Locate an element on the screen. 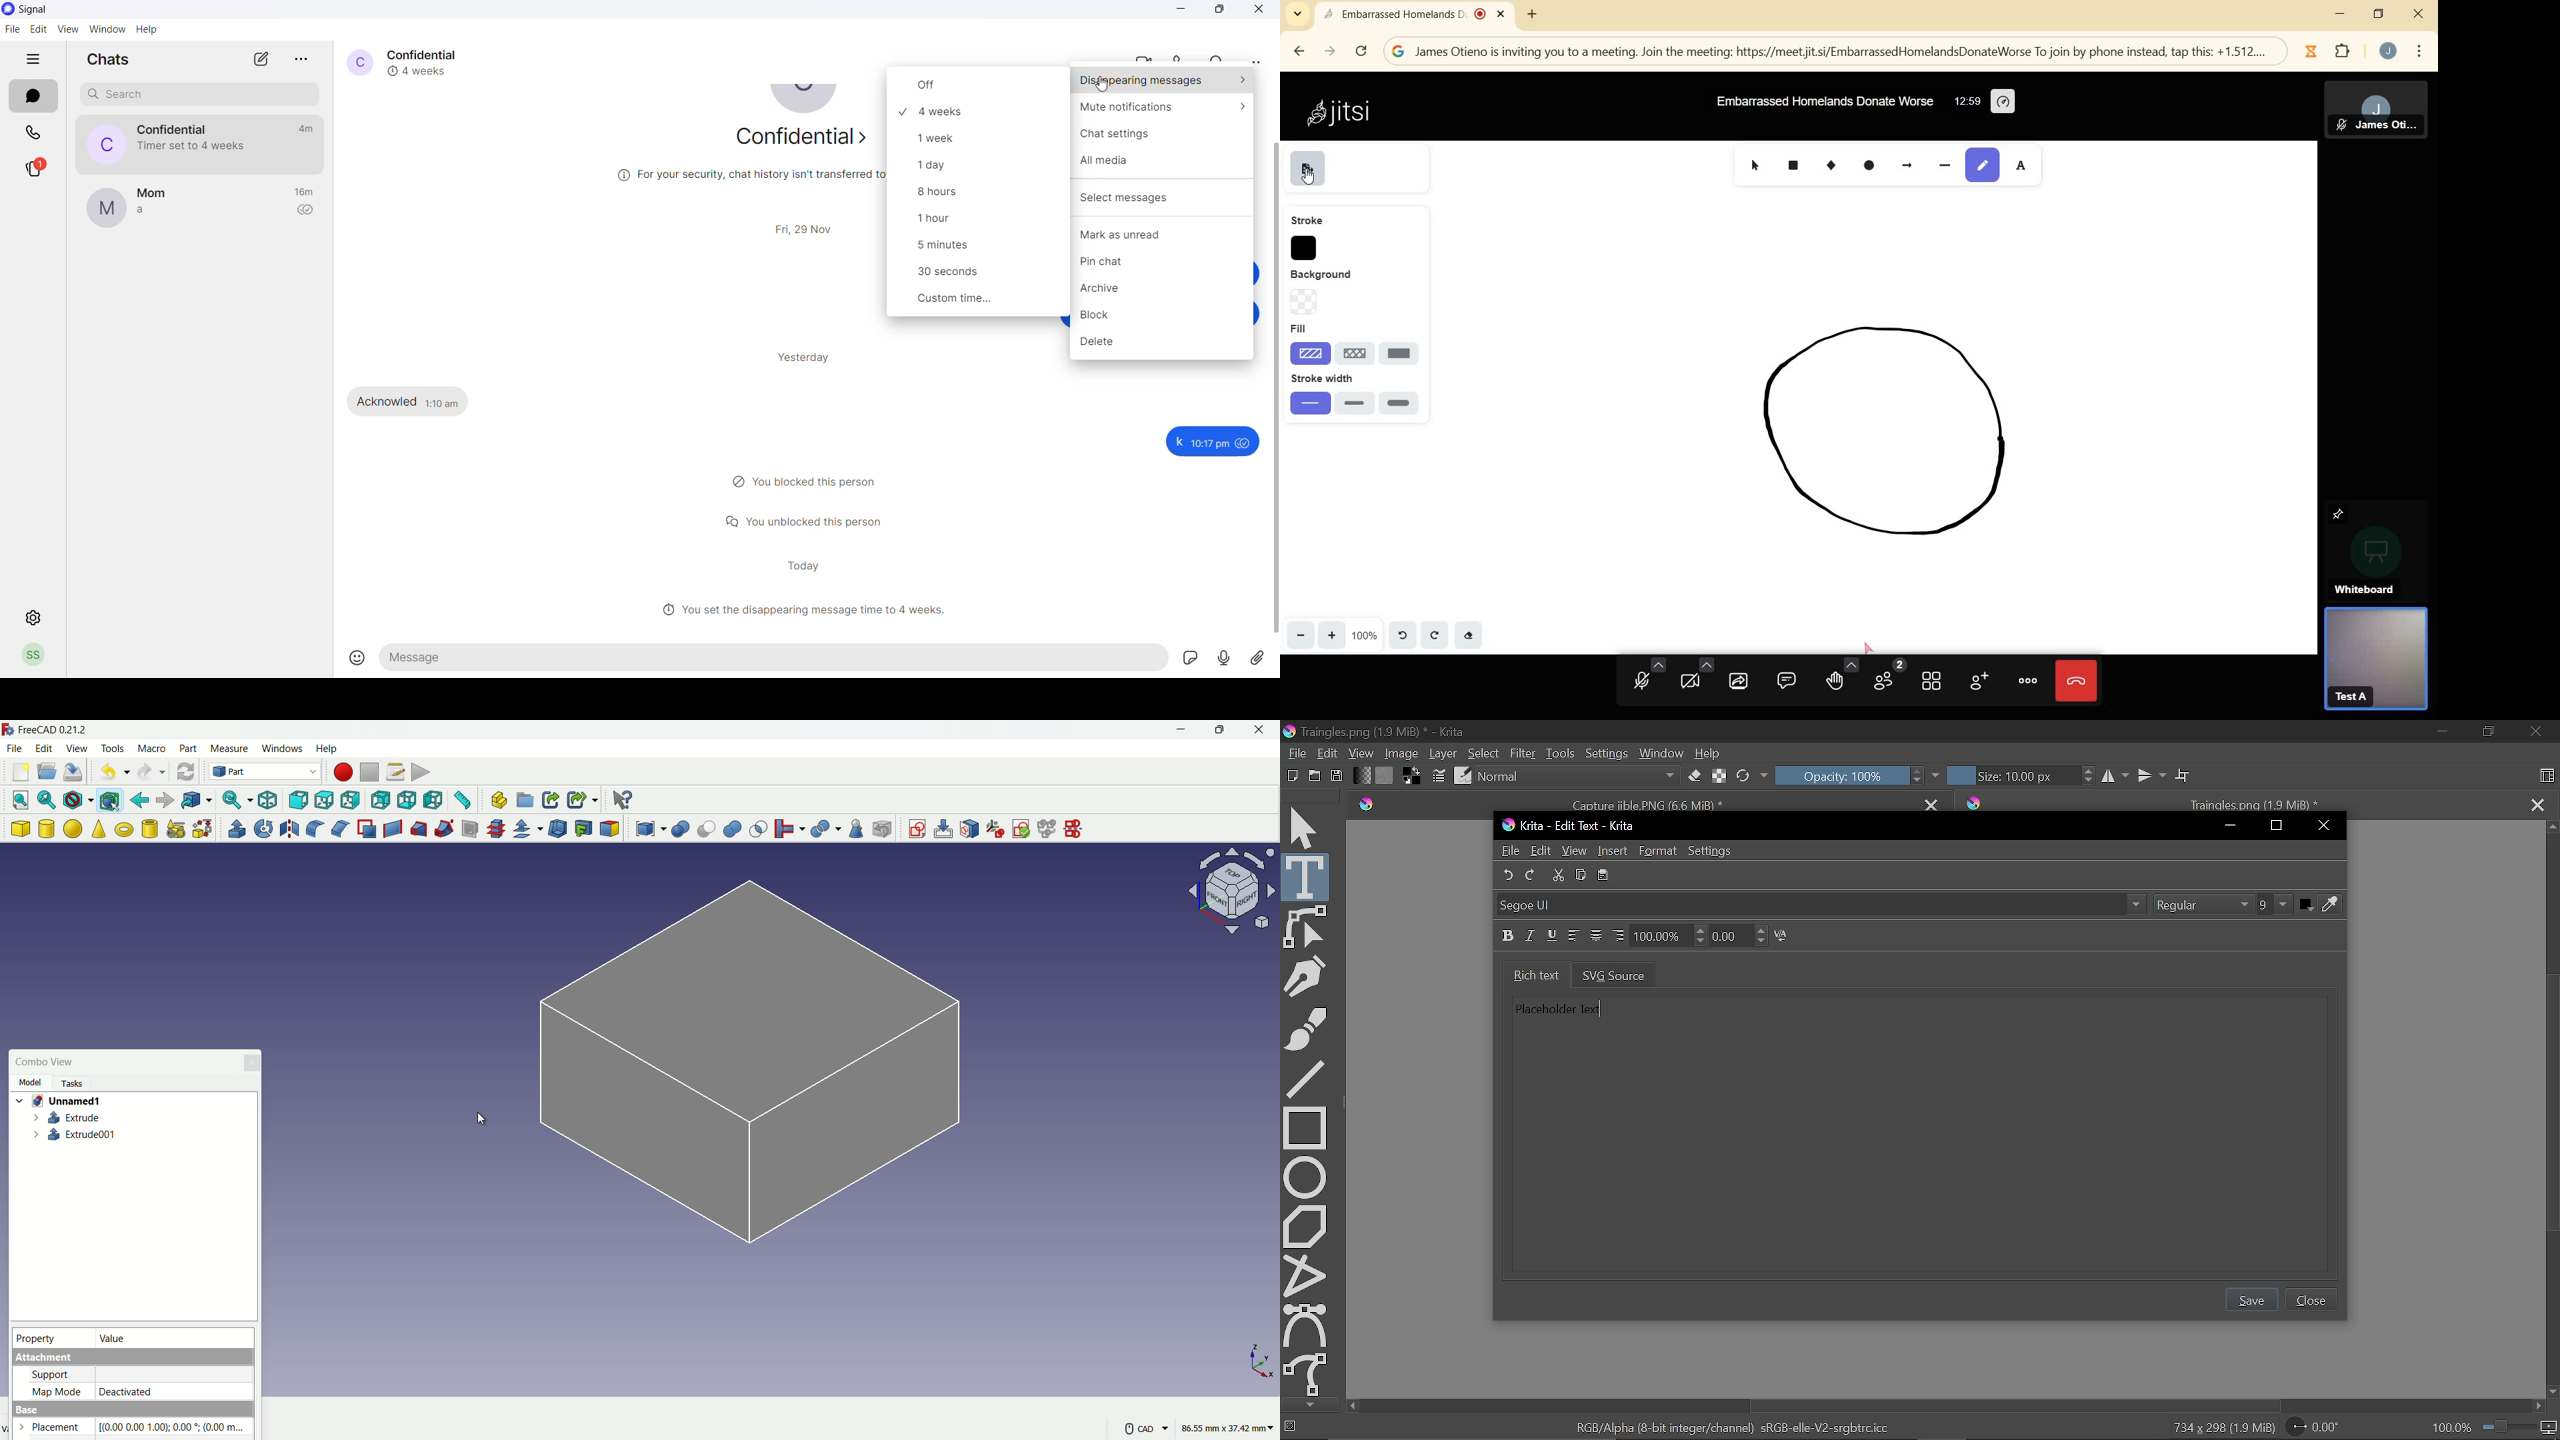 Image resolution: width=2576 pixels, height=1456 pixels. unblocked heading is located at coordinates (811, 521).